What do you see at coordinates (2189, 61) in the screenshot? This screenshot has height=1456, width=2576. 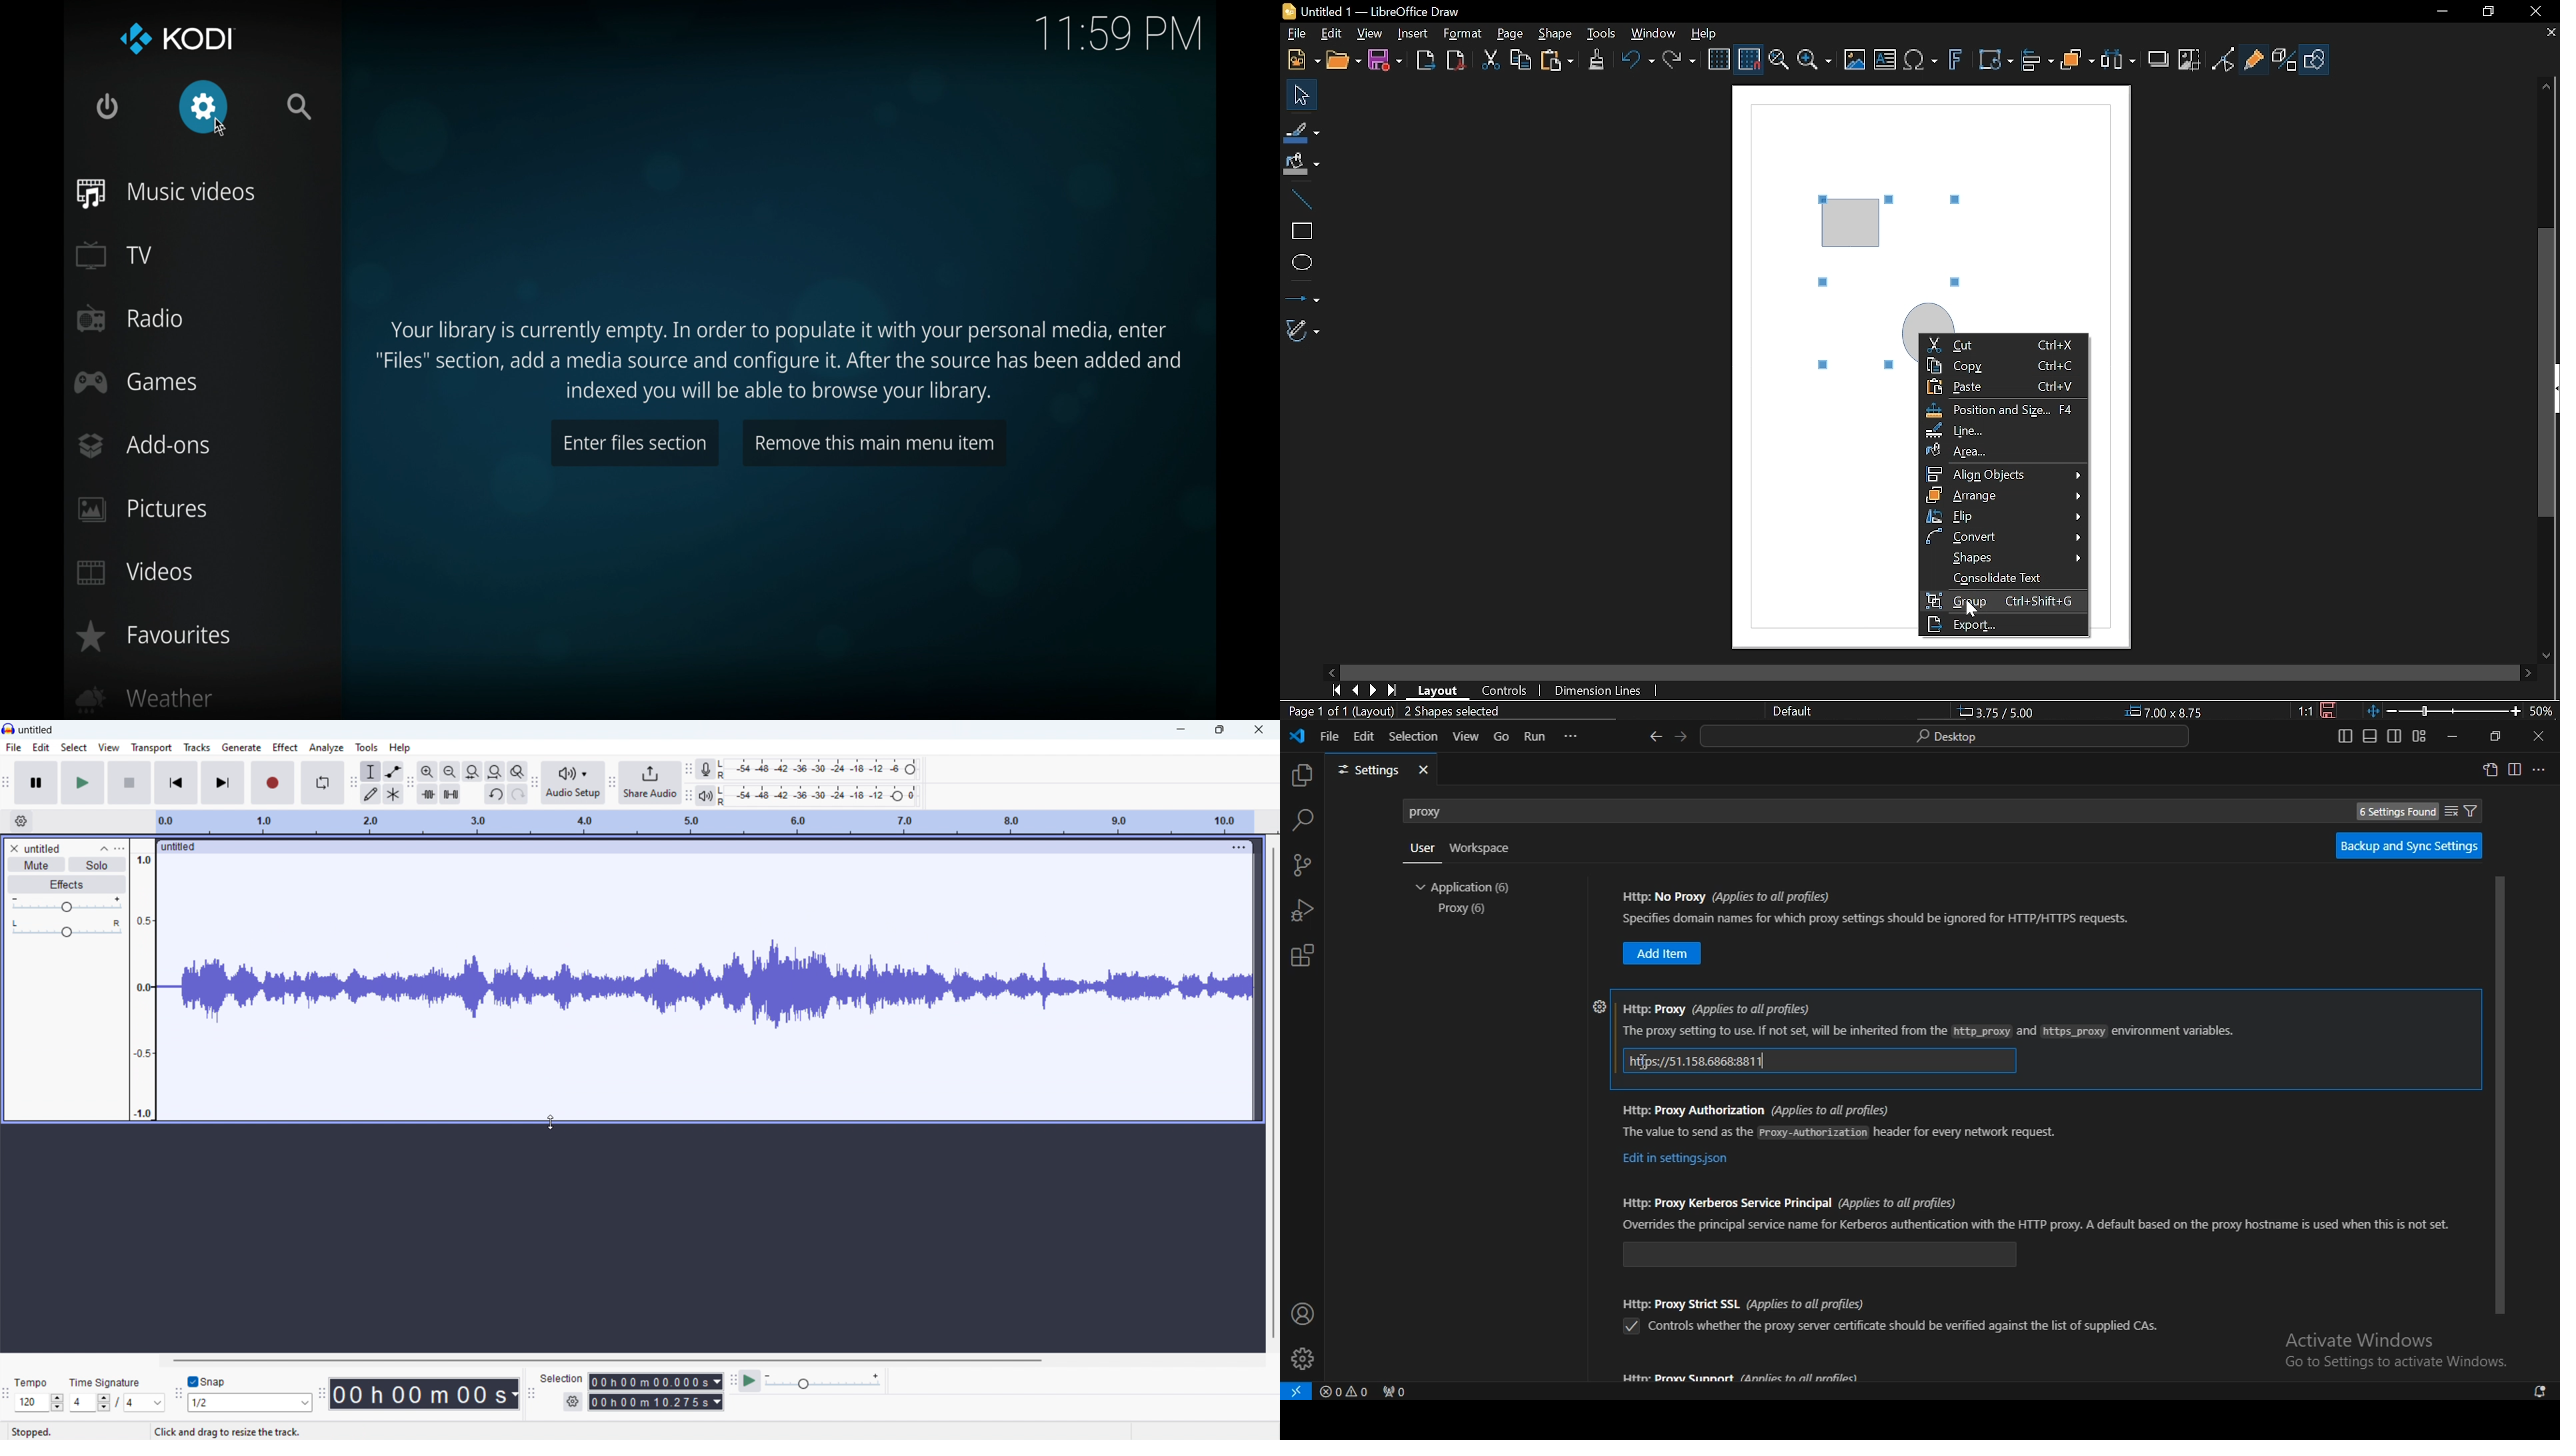 I see `Crop` at bounding box center [2189, 61].